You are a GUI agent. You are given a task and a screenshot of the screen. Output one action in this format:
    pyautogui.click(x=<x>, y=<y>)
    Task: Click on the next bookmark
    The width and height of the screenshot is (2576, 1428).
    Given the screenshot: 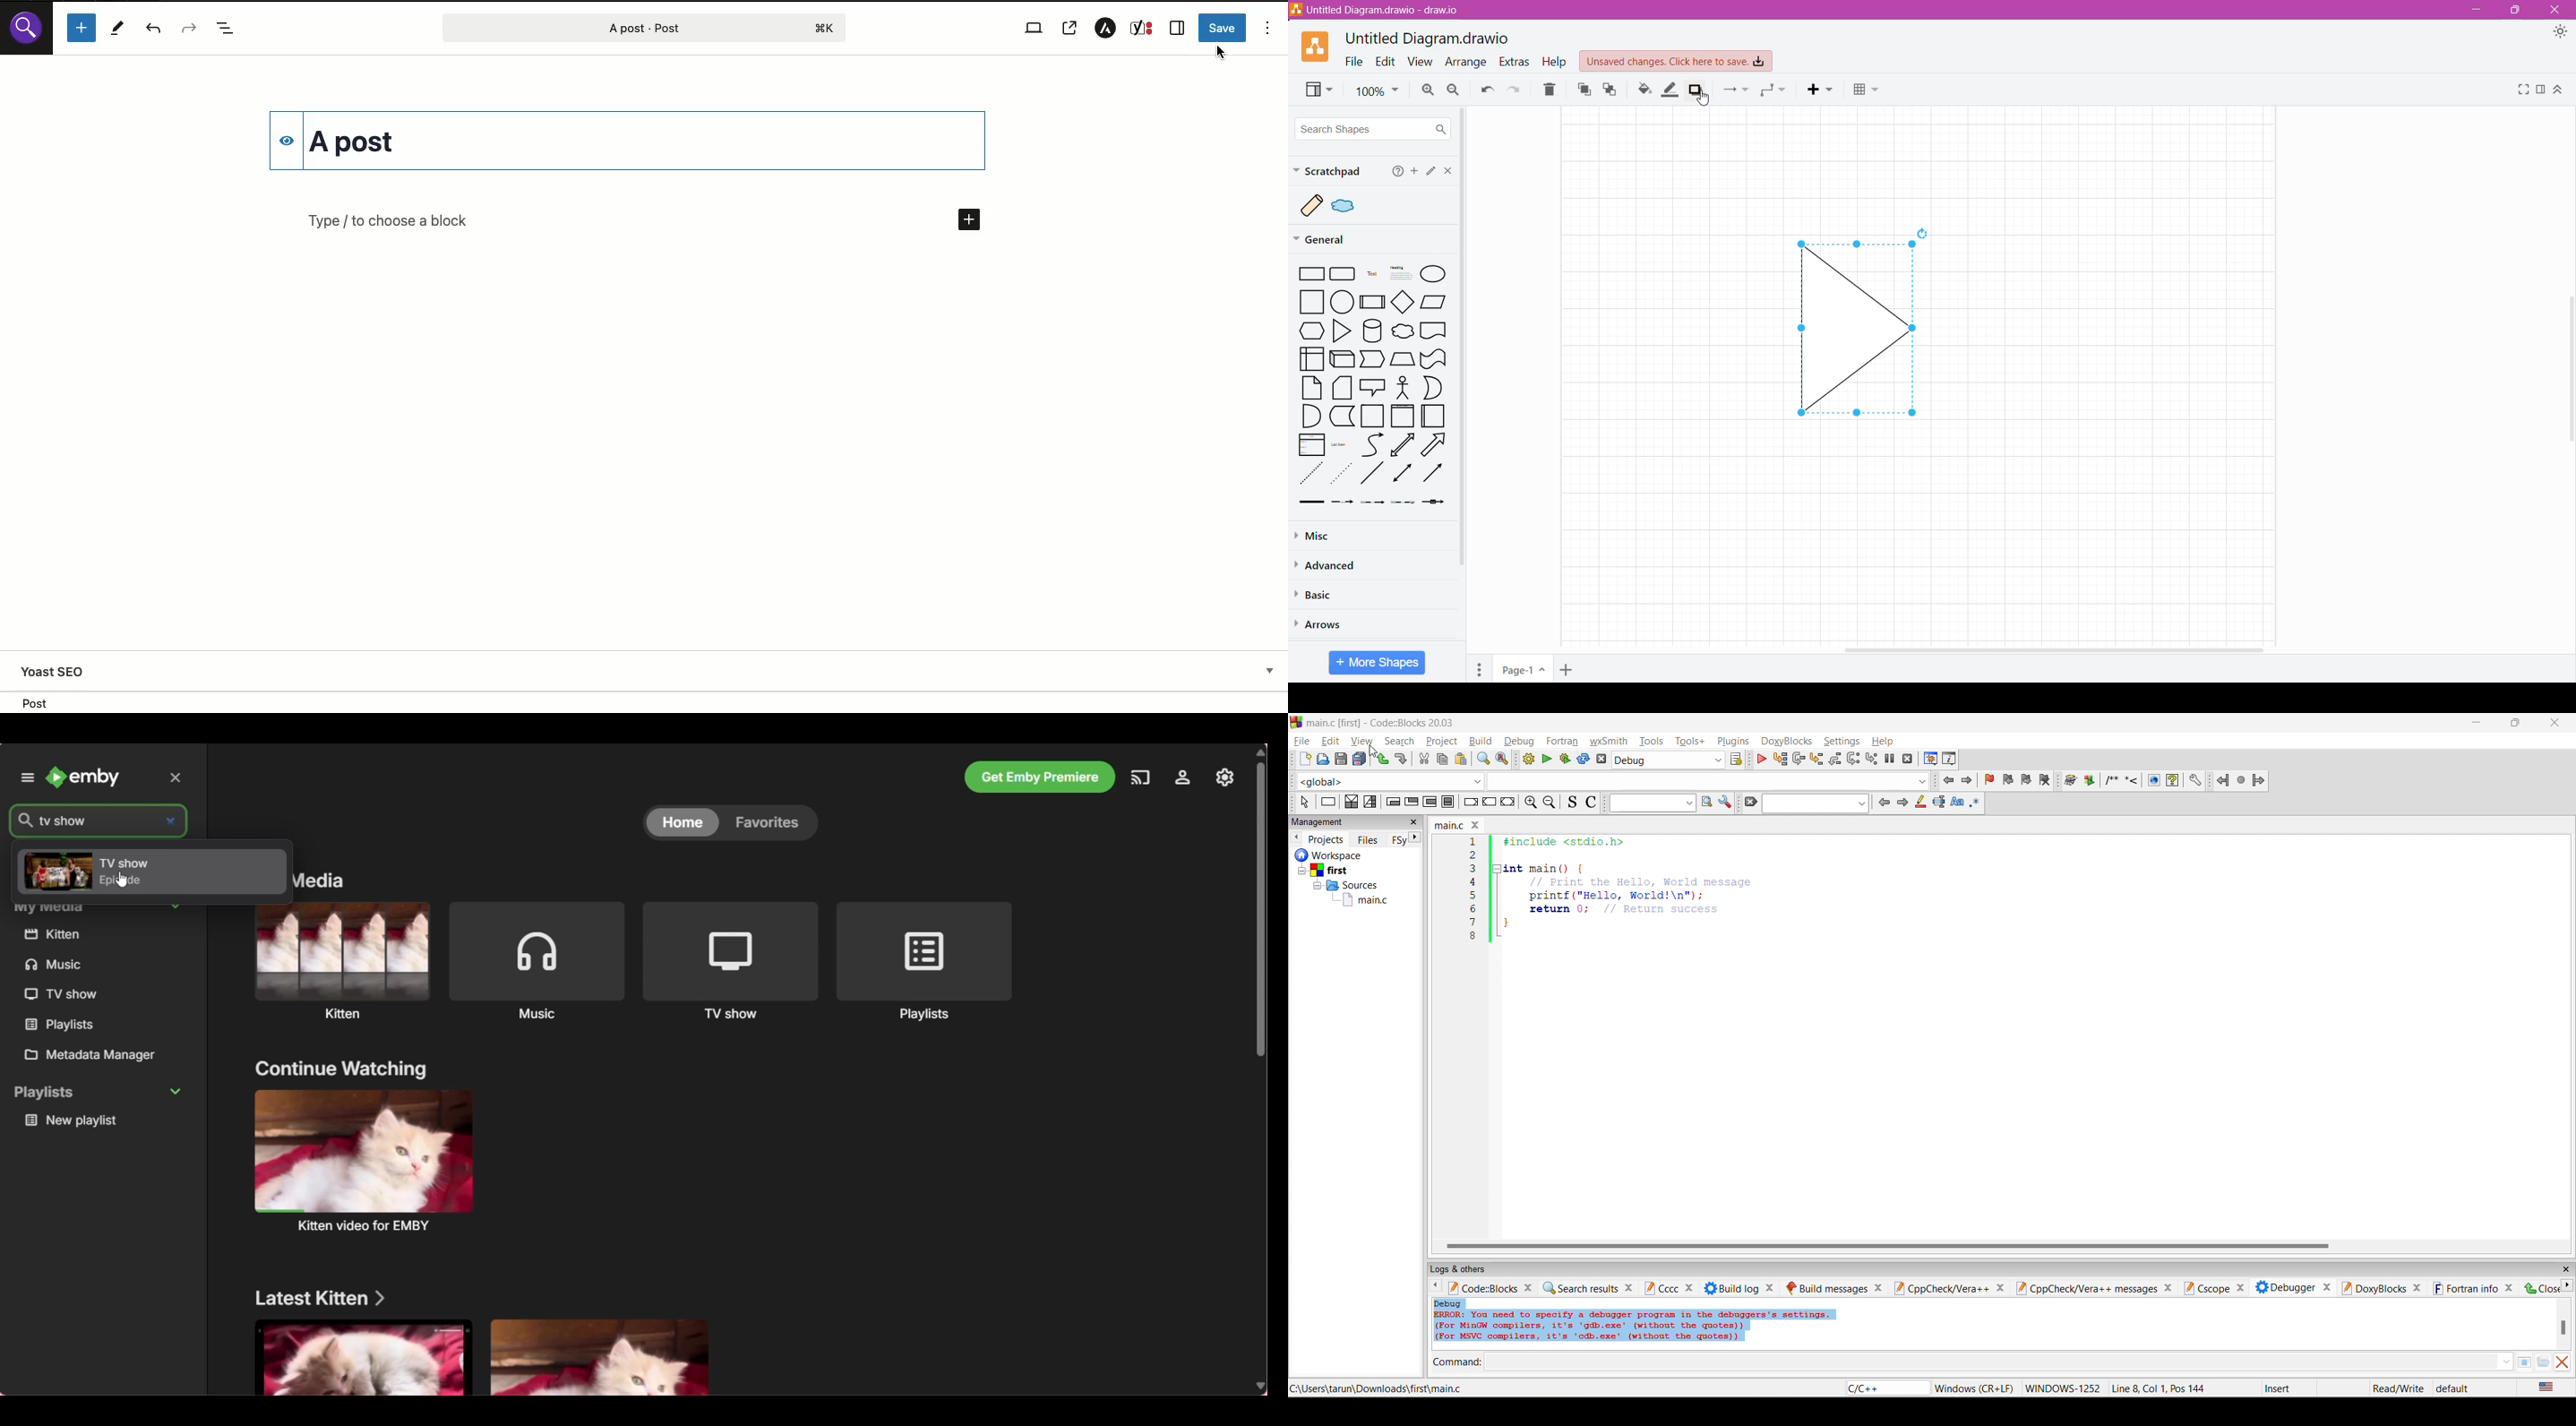 What is the action you would take?
    pyautogui.click(x=2027, y=780)
    